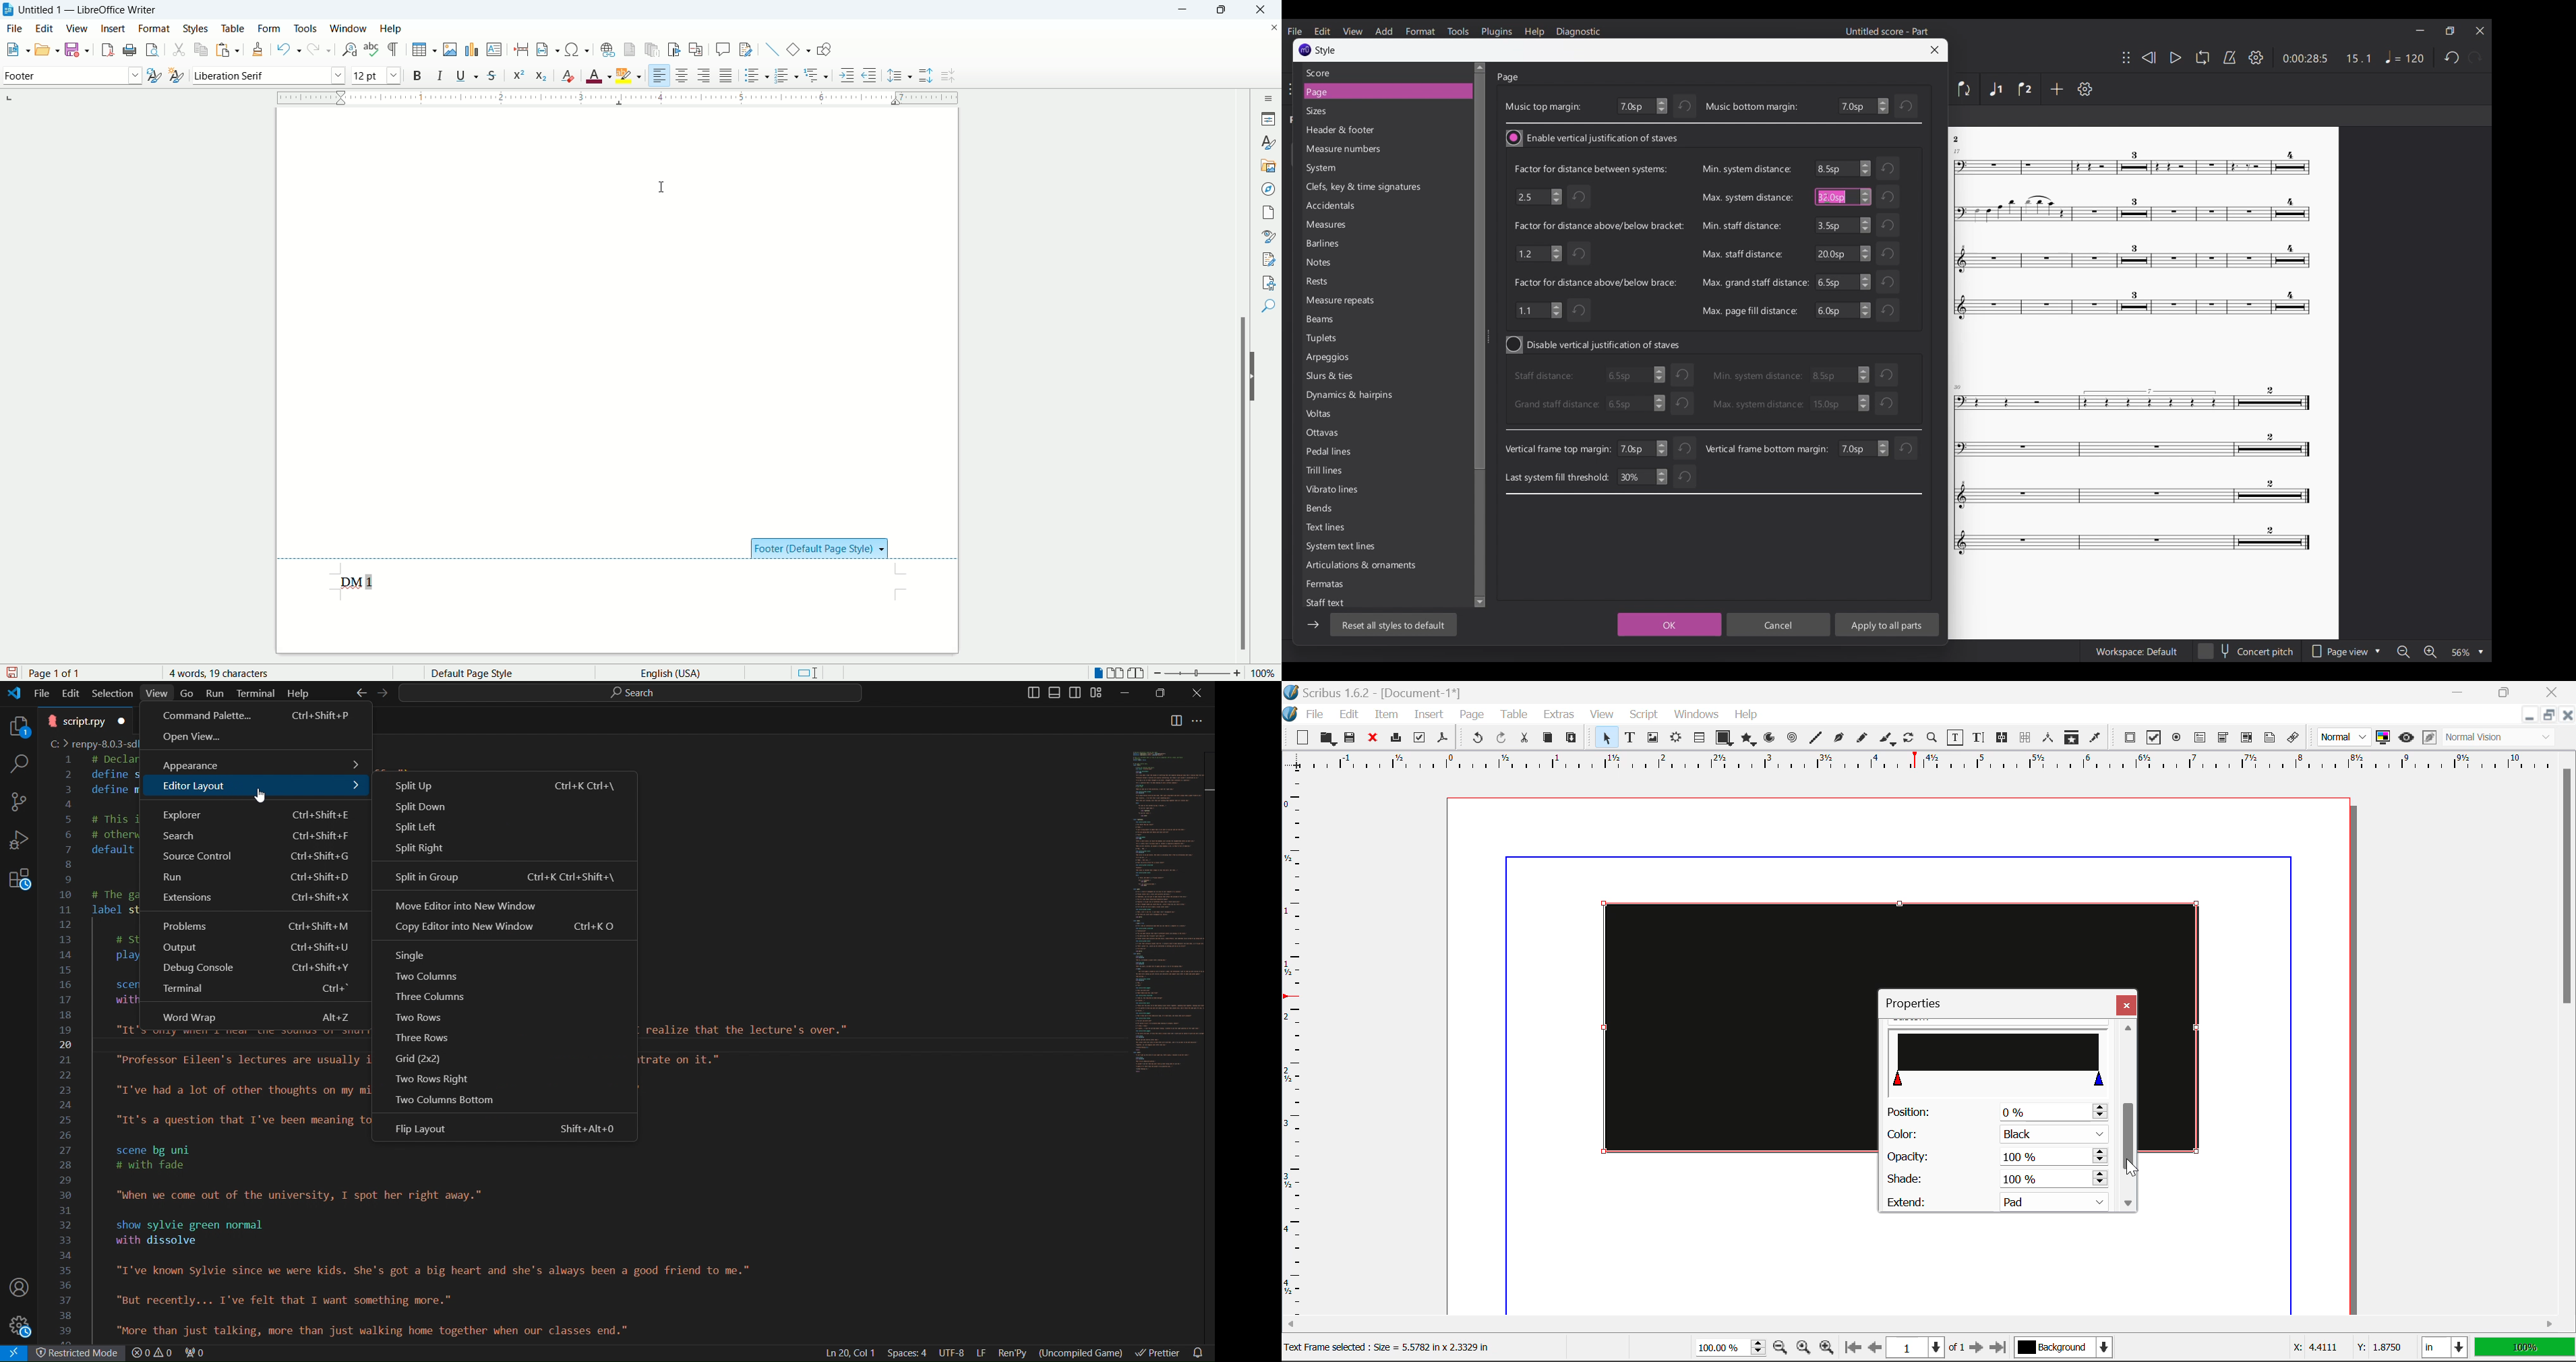 This screenshot has width=2576, height=1372. Describe the element at coordinates (80, 1354) in the screenshot. I see `Restricted Mode` at that location.